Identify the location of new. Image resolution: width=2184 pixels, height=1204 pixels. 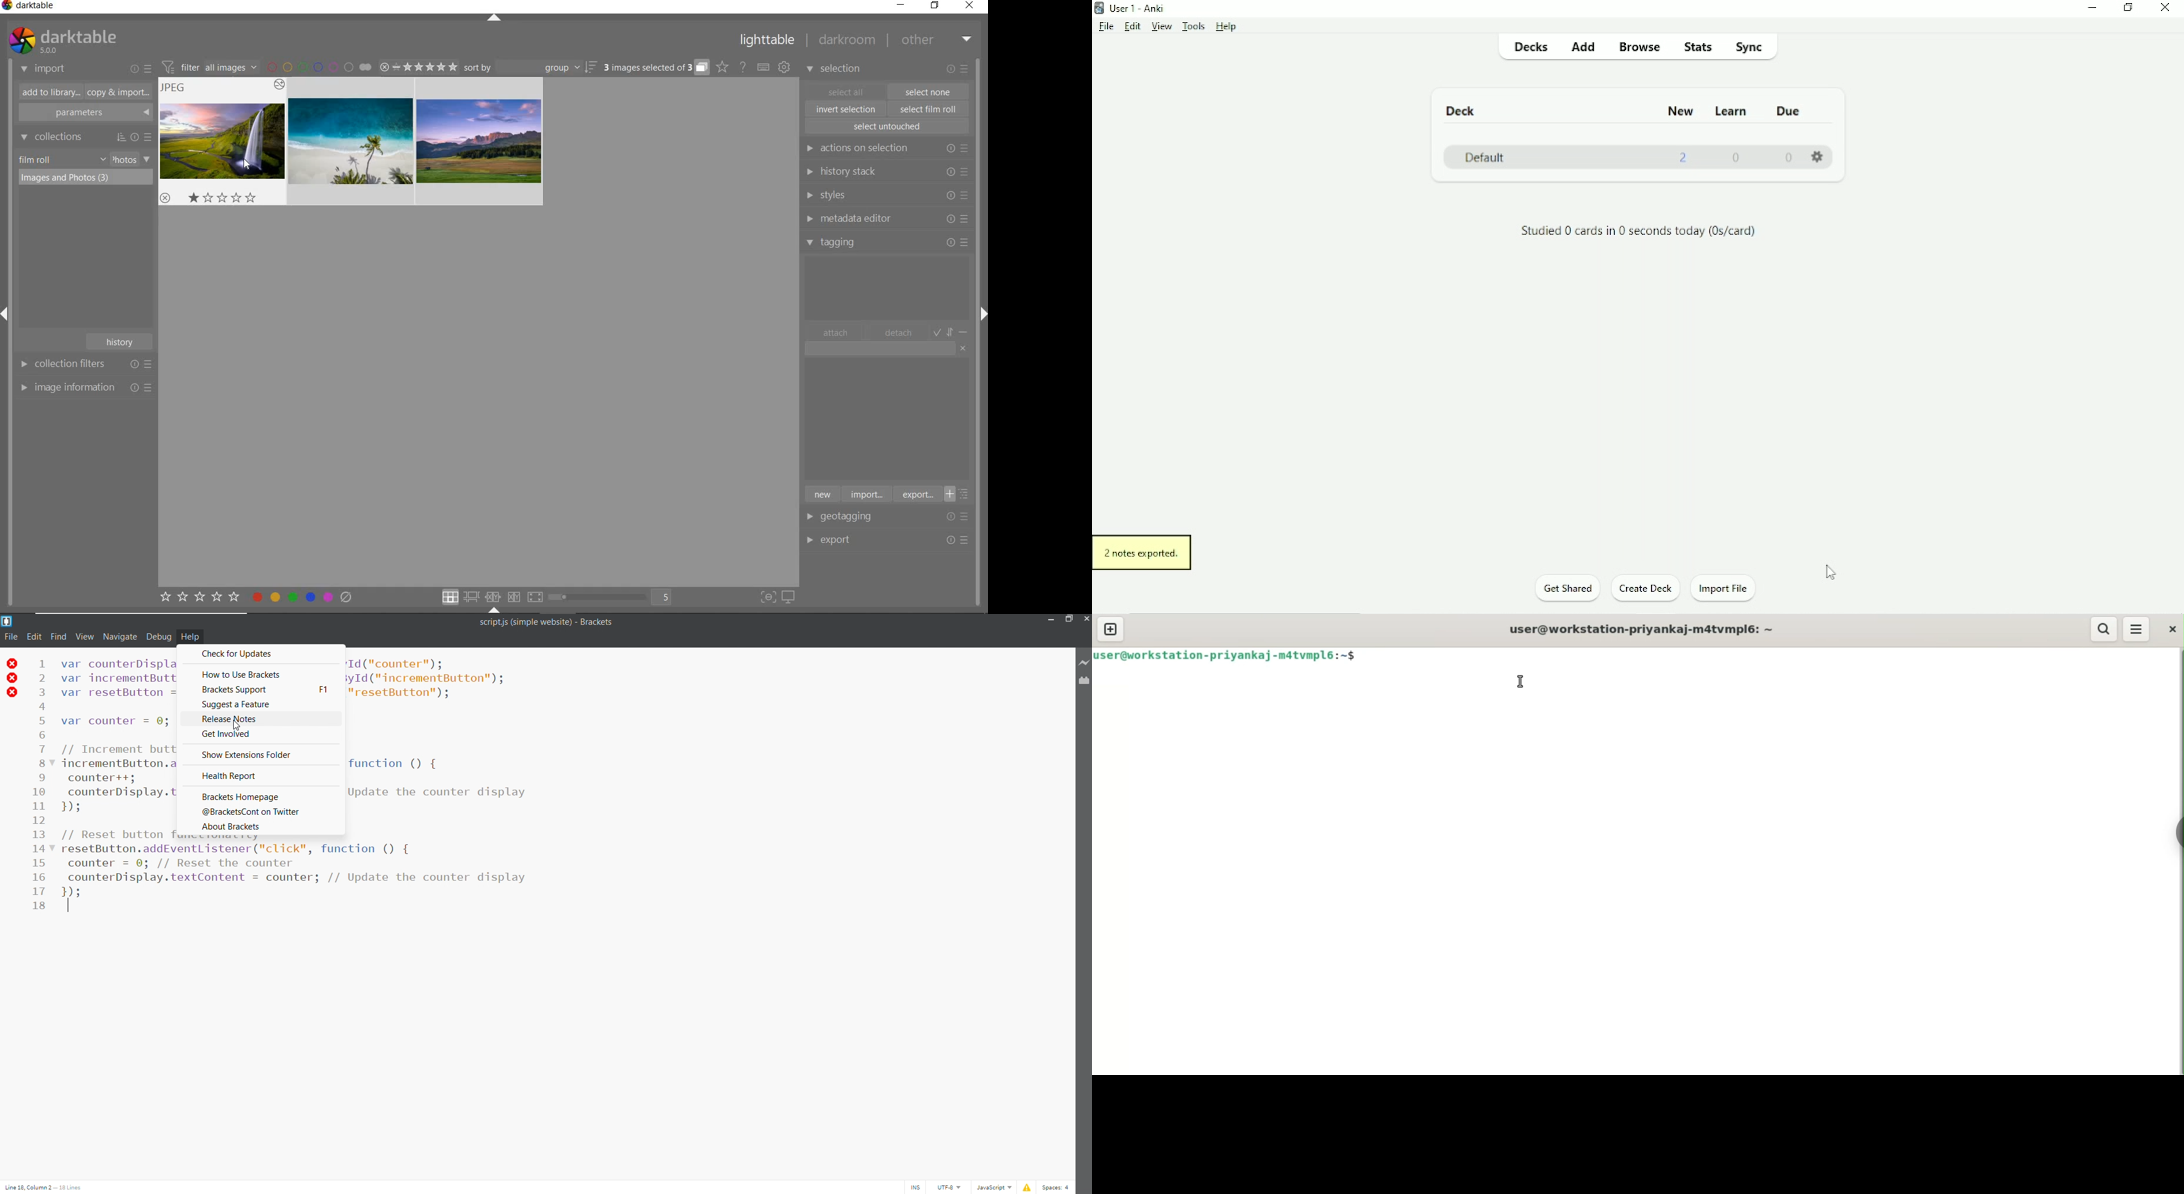
(822, 493).